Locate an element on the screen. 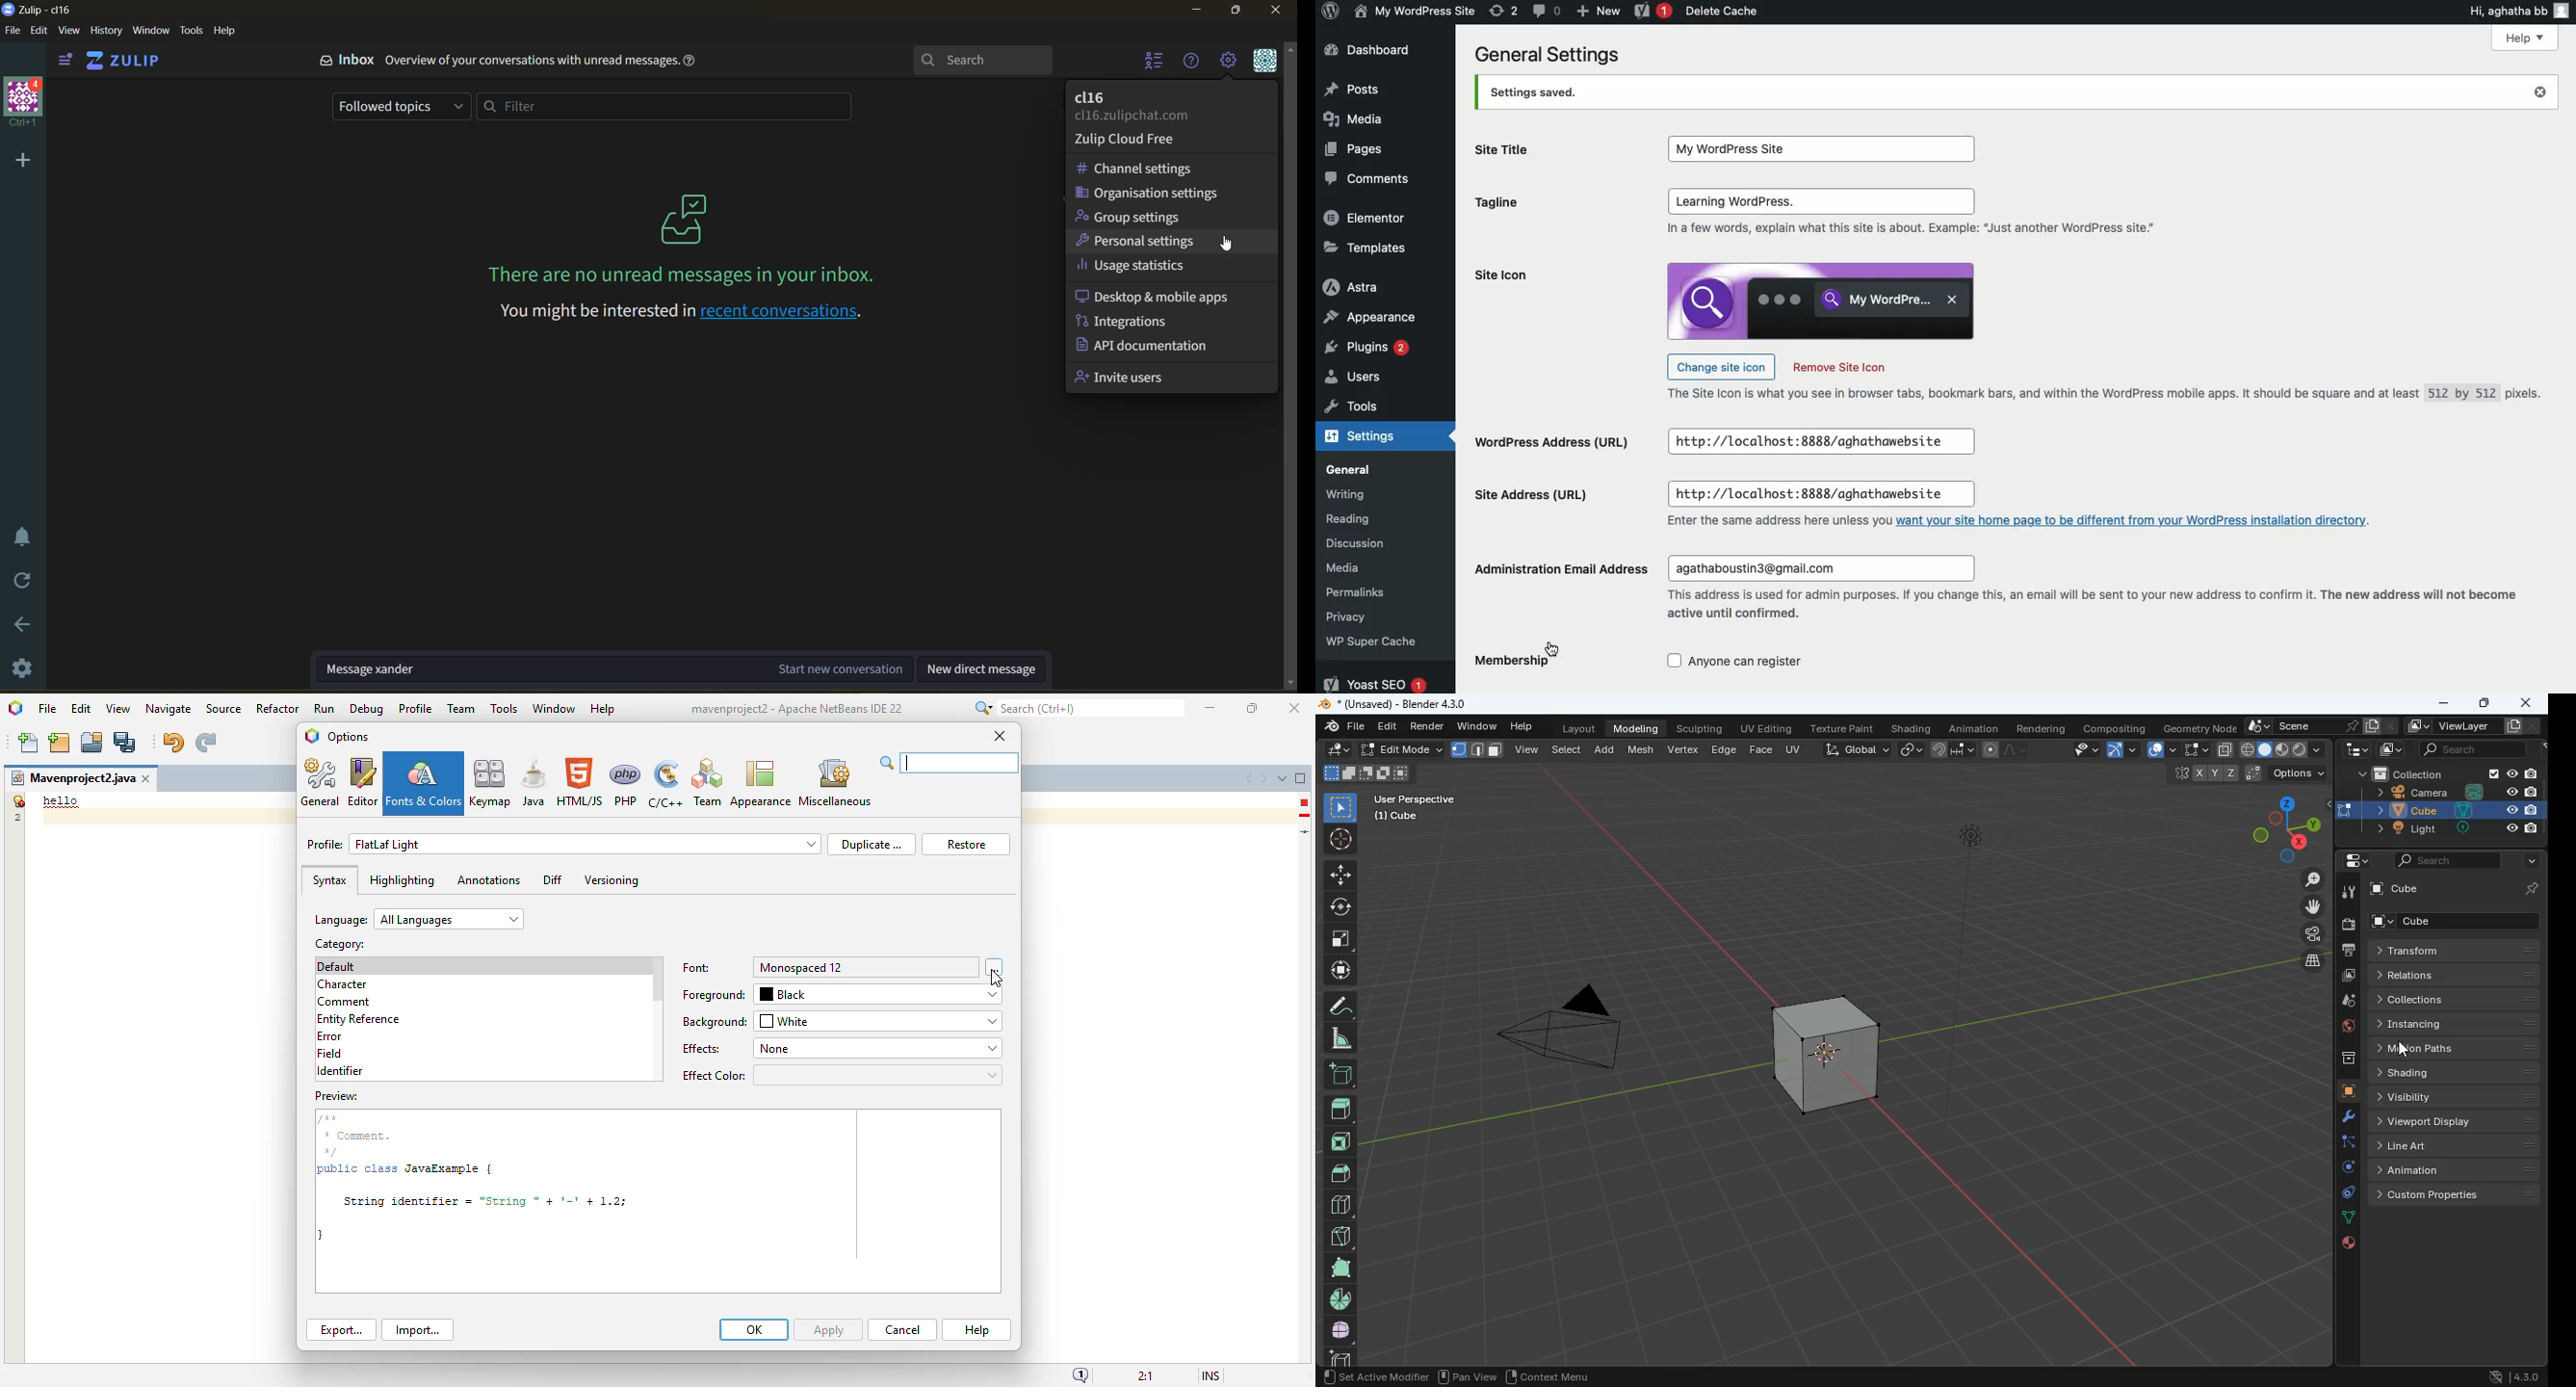 This screenshot has width=2576, height=1400. Elementor is located at coordinates (1370, 218).